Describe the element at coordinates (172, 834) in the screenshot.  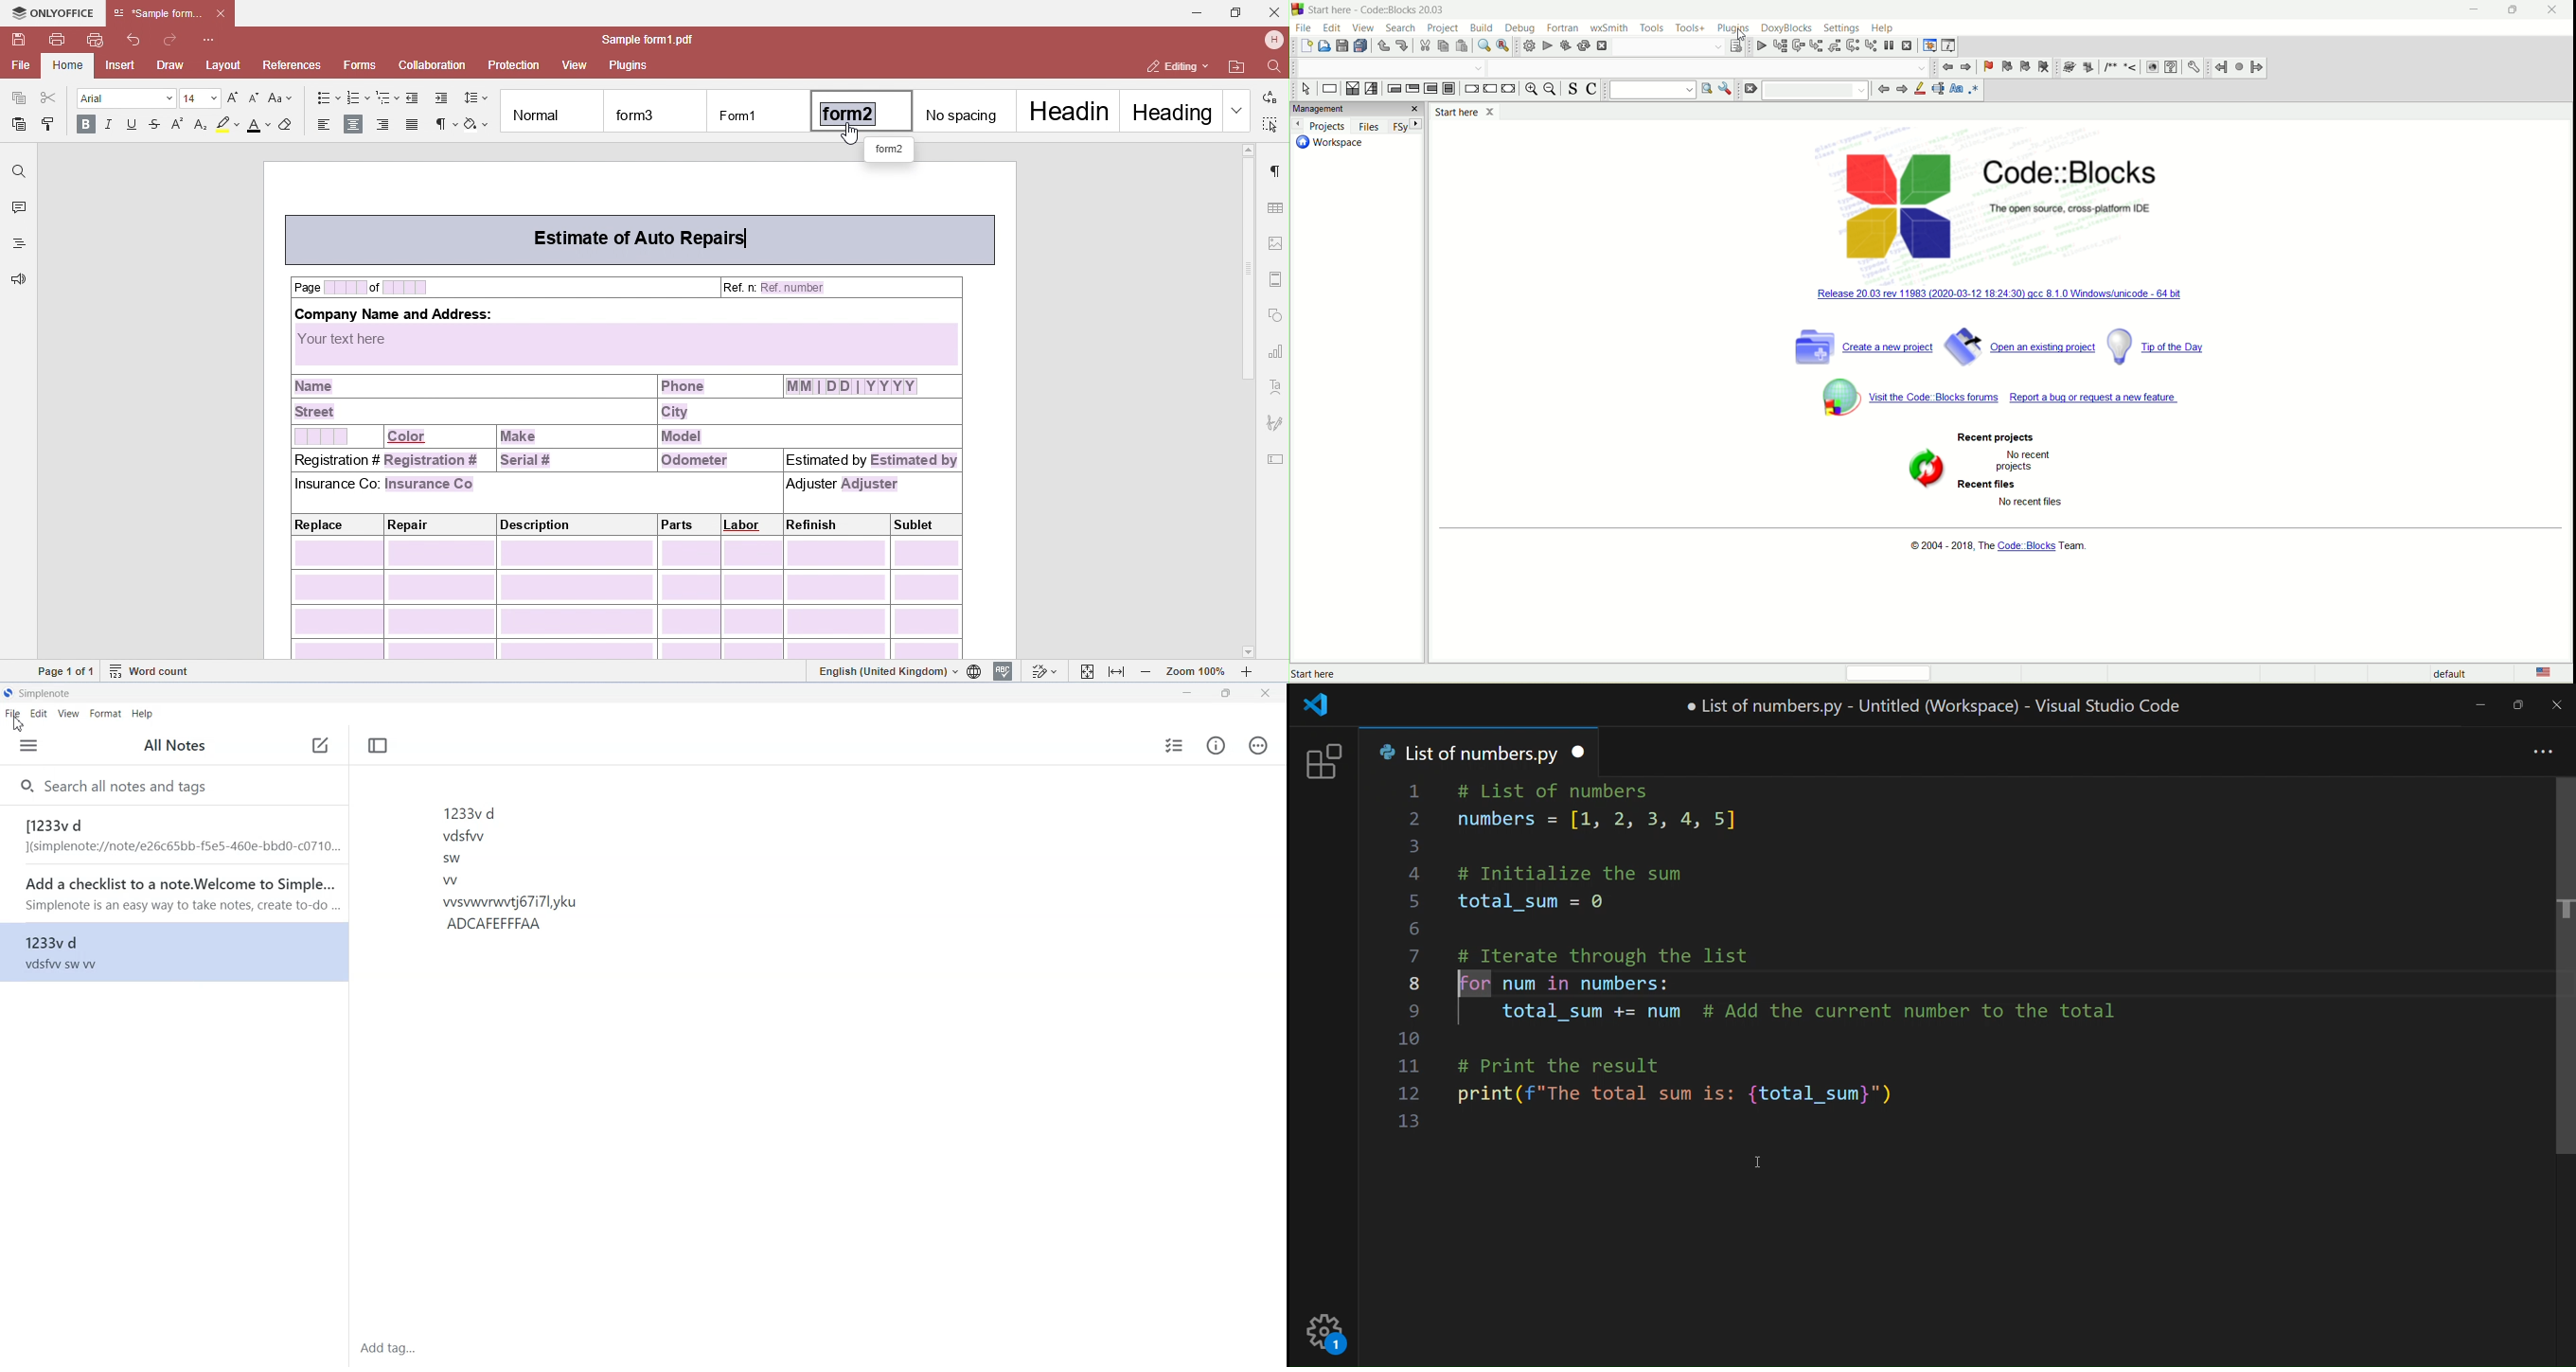
I see `1233v d file` at that location.